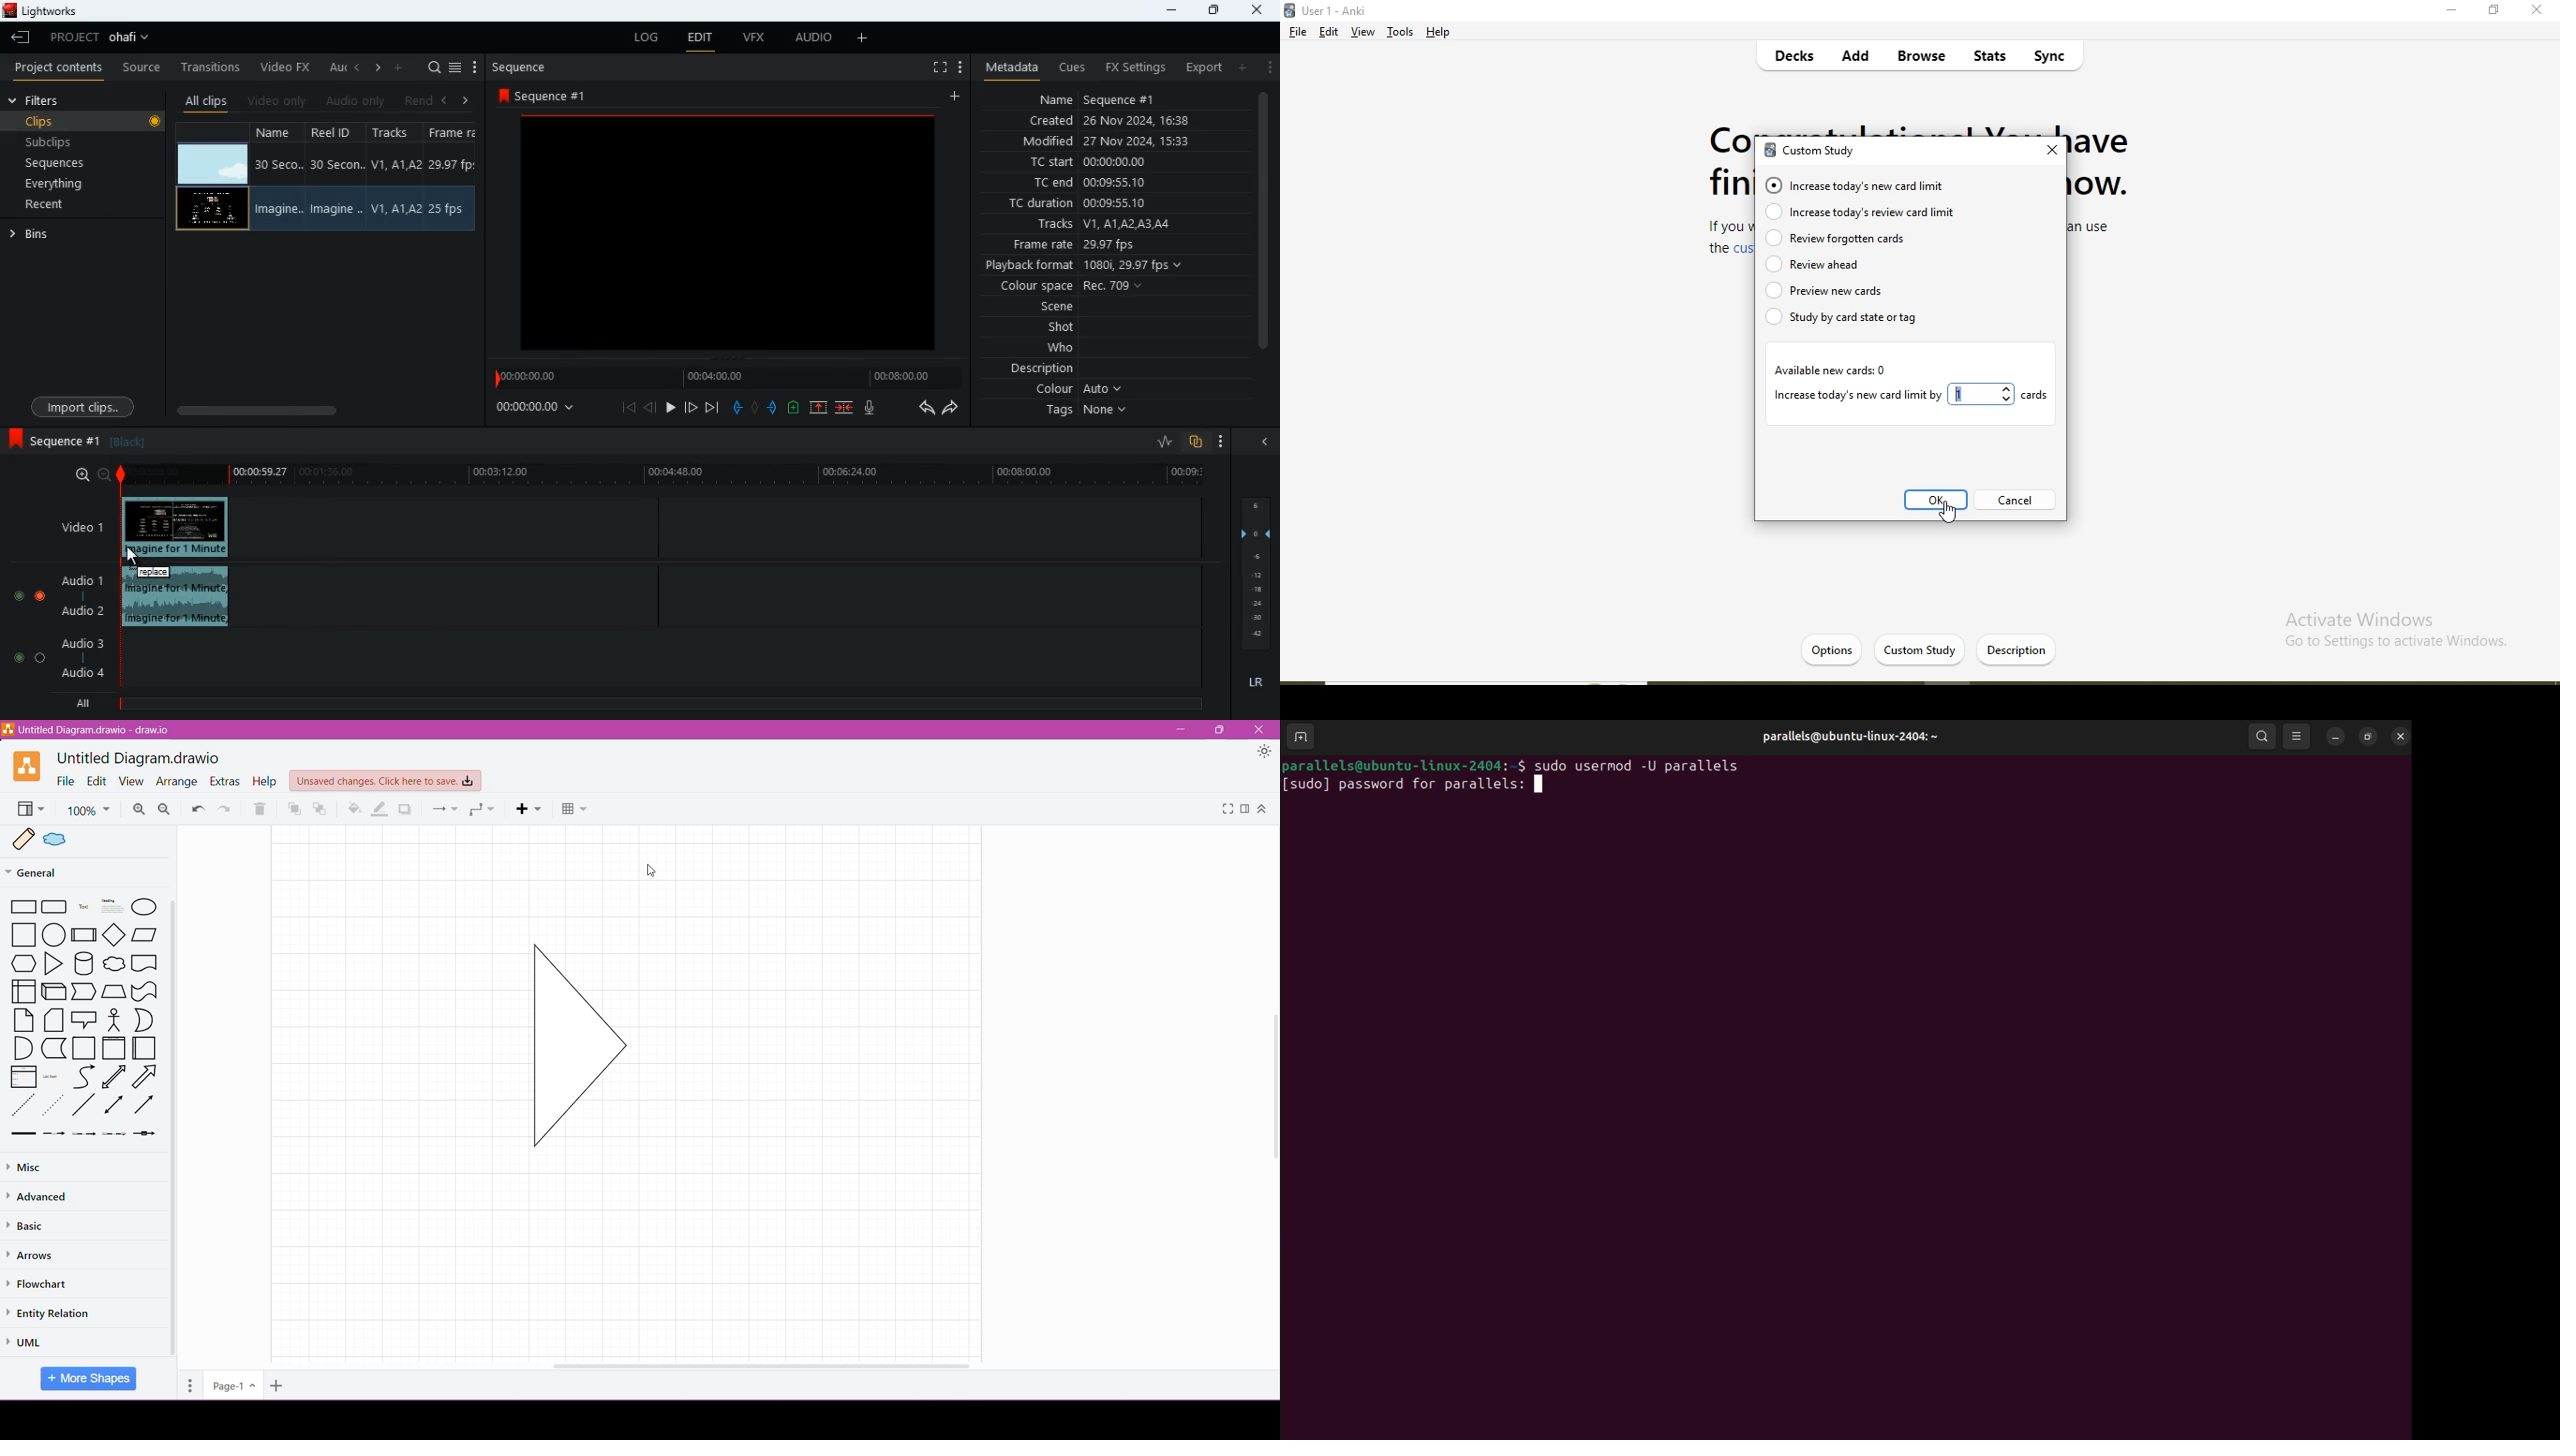  Describe the element at coordinates (394, 134) in the screenshot. I see `tracks` at that location.